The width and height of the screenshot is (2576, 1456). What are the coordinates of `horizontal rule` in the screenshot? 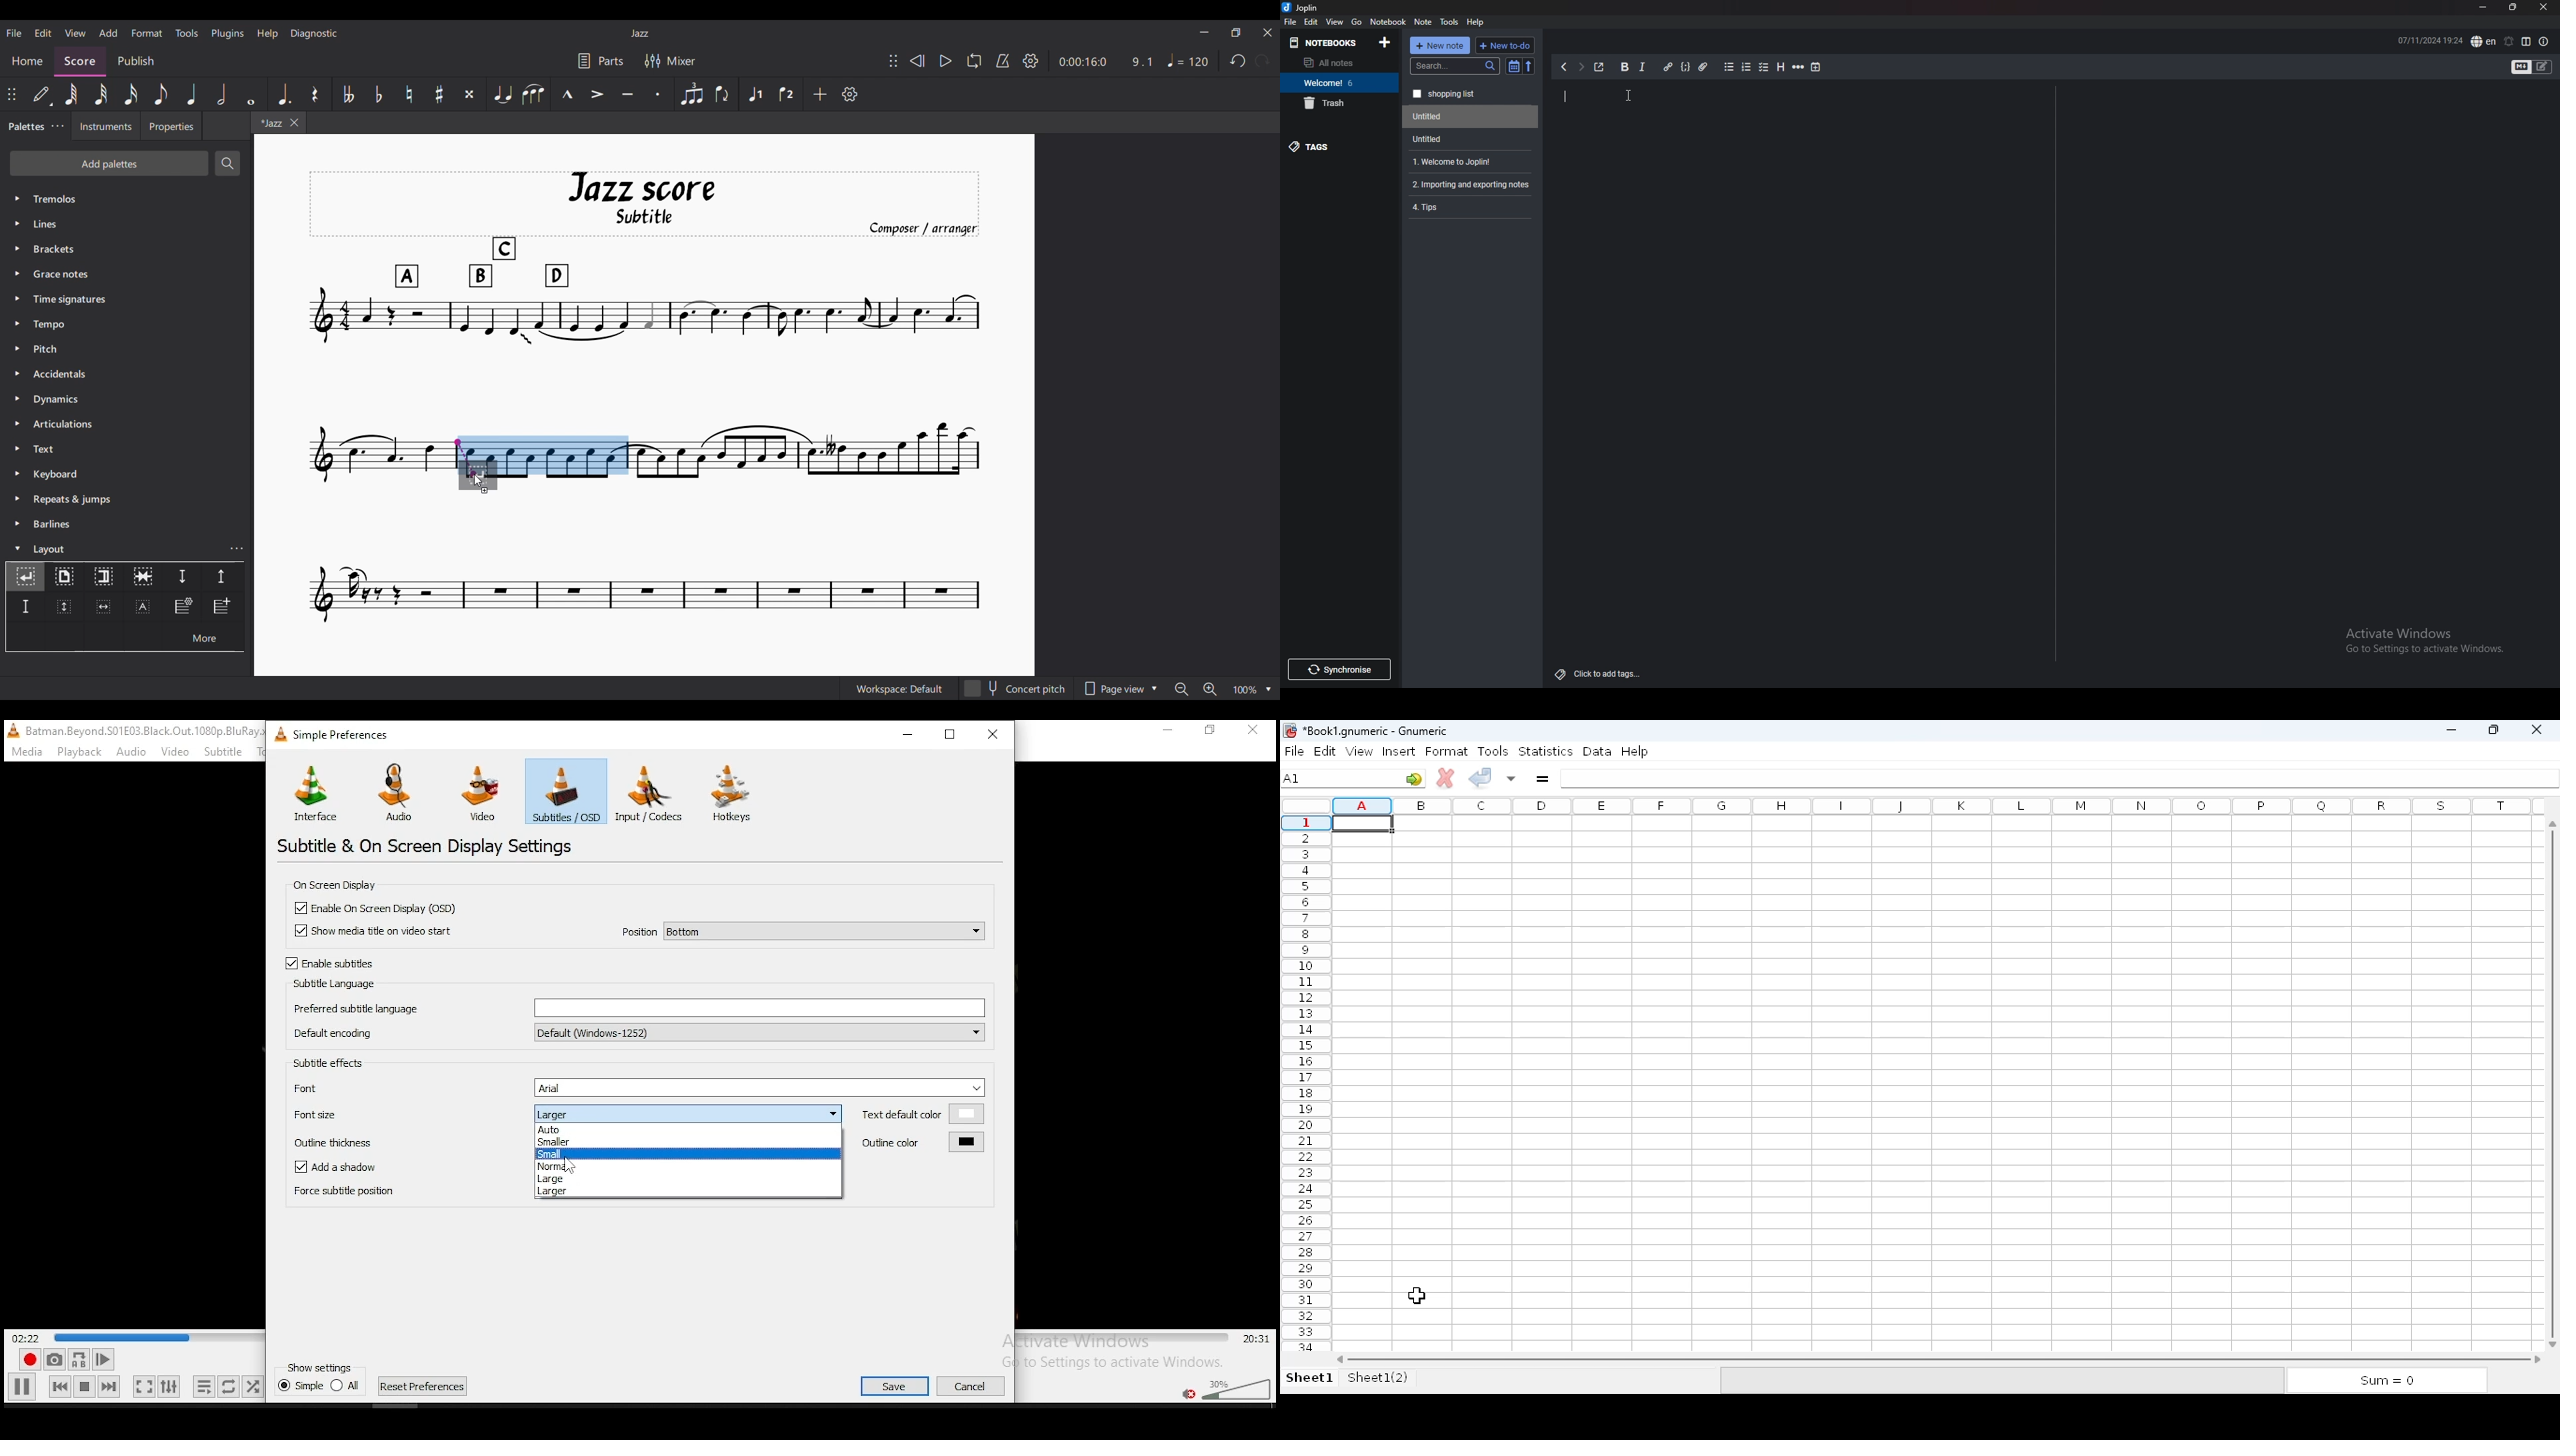 It's located at (1798, 67).